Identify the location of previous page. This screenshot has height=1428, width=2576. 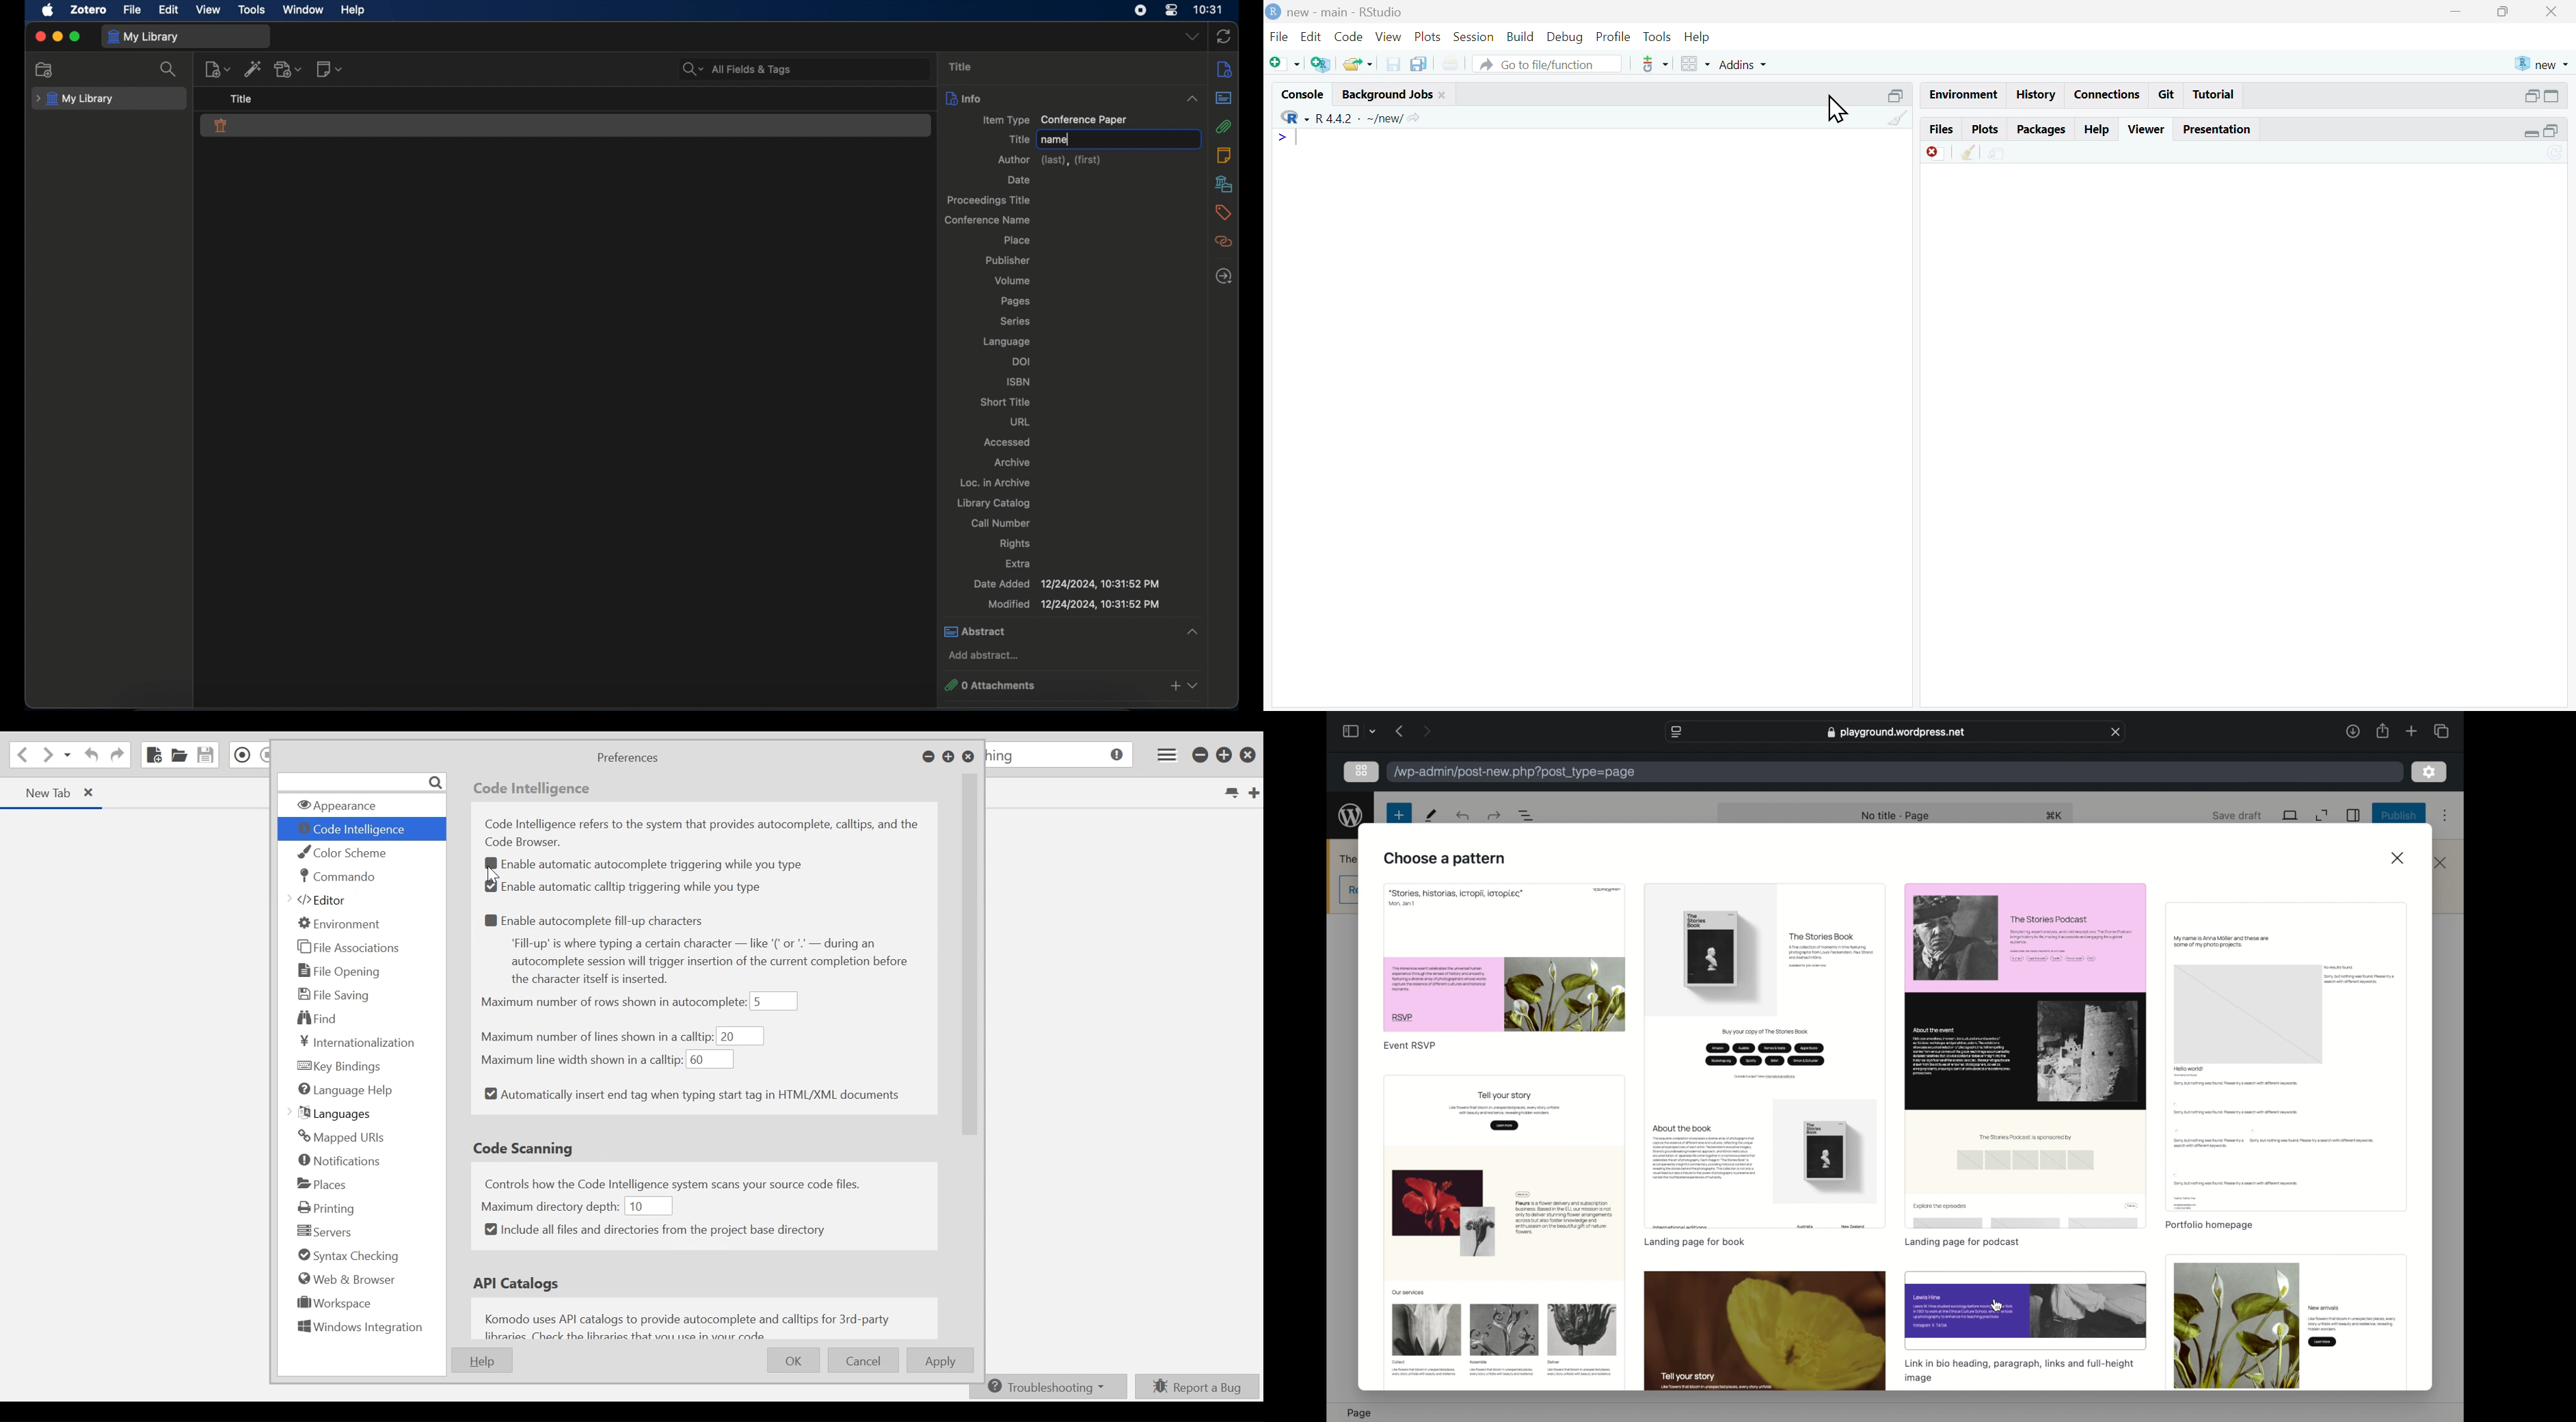
(1399, 731).